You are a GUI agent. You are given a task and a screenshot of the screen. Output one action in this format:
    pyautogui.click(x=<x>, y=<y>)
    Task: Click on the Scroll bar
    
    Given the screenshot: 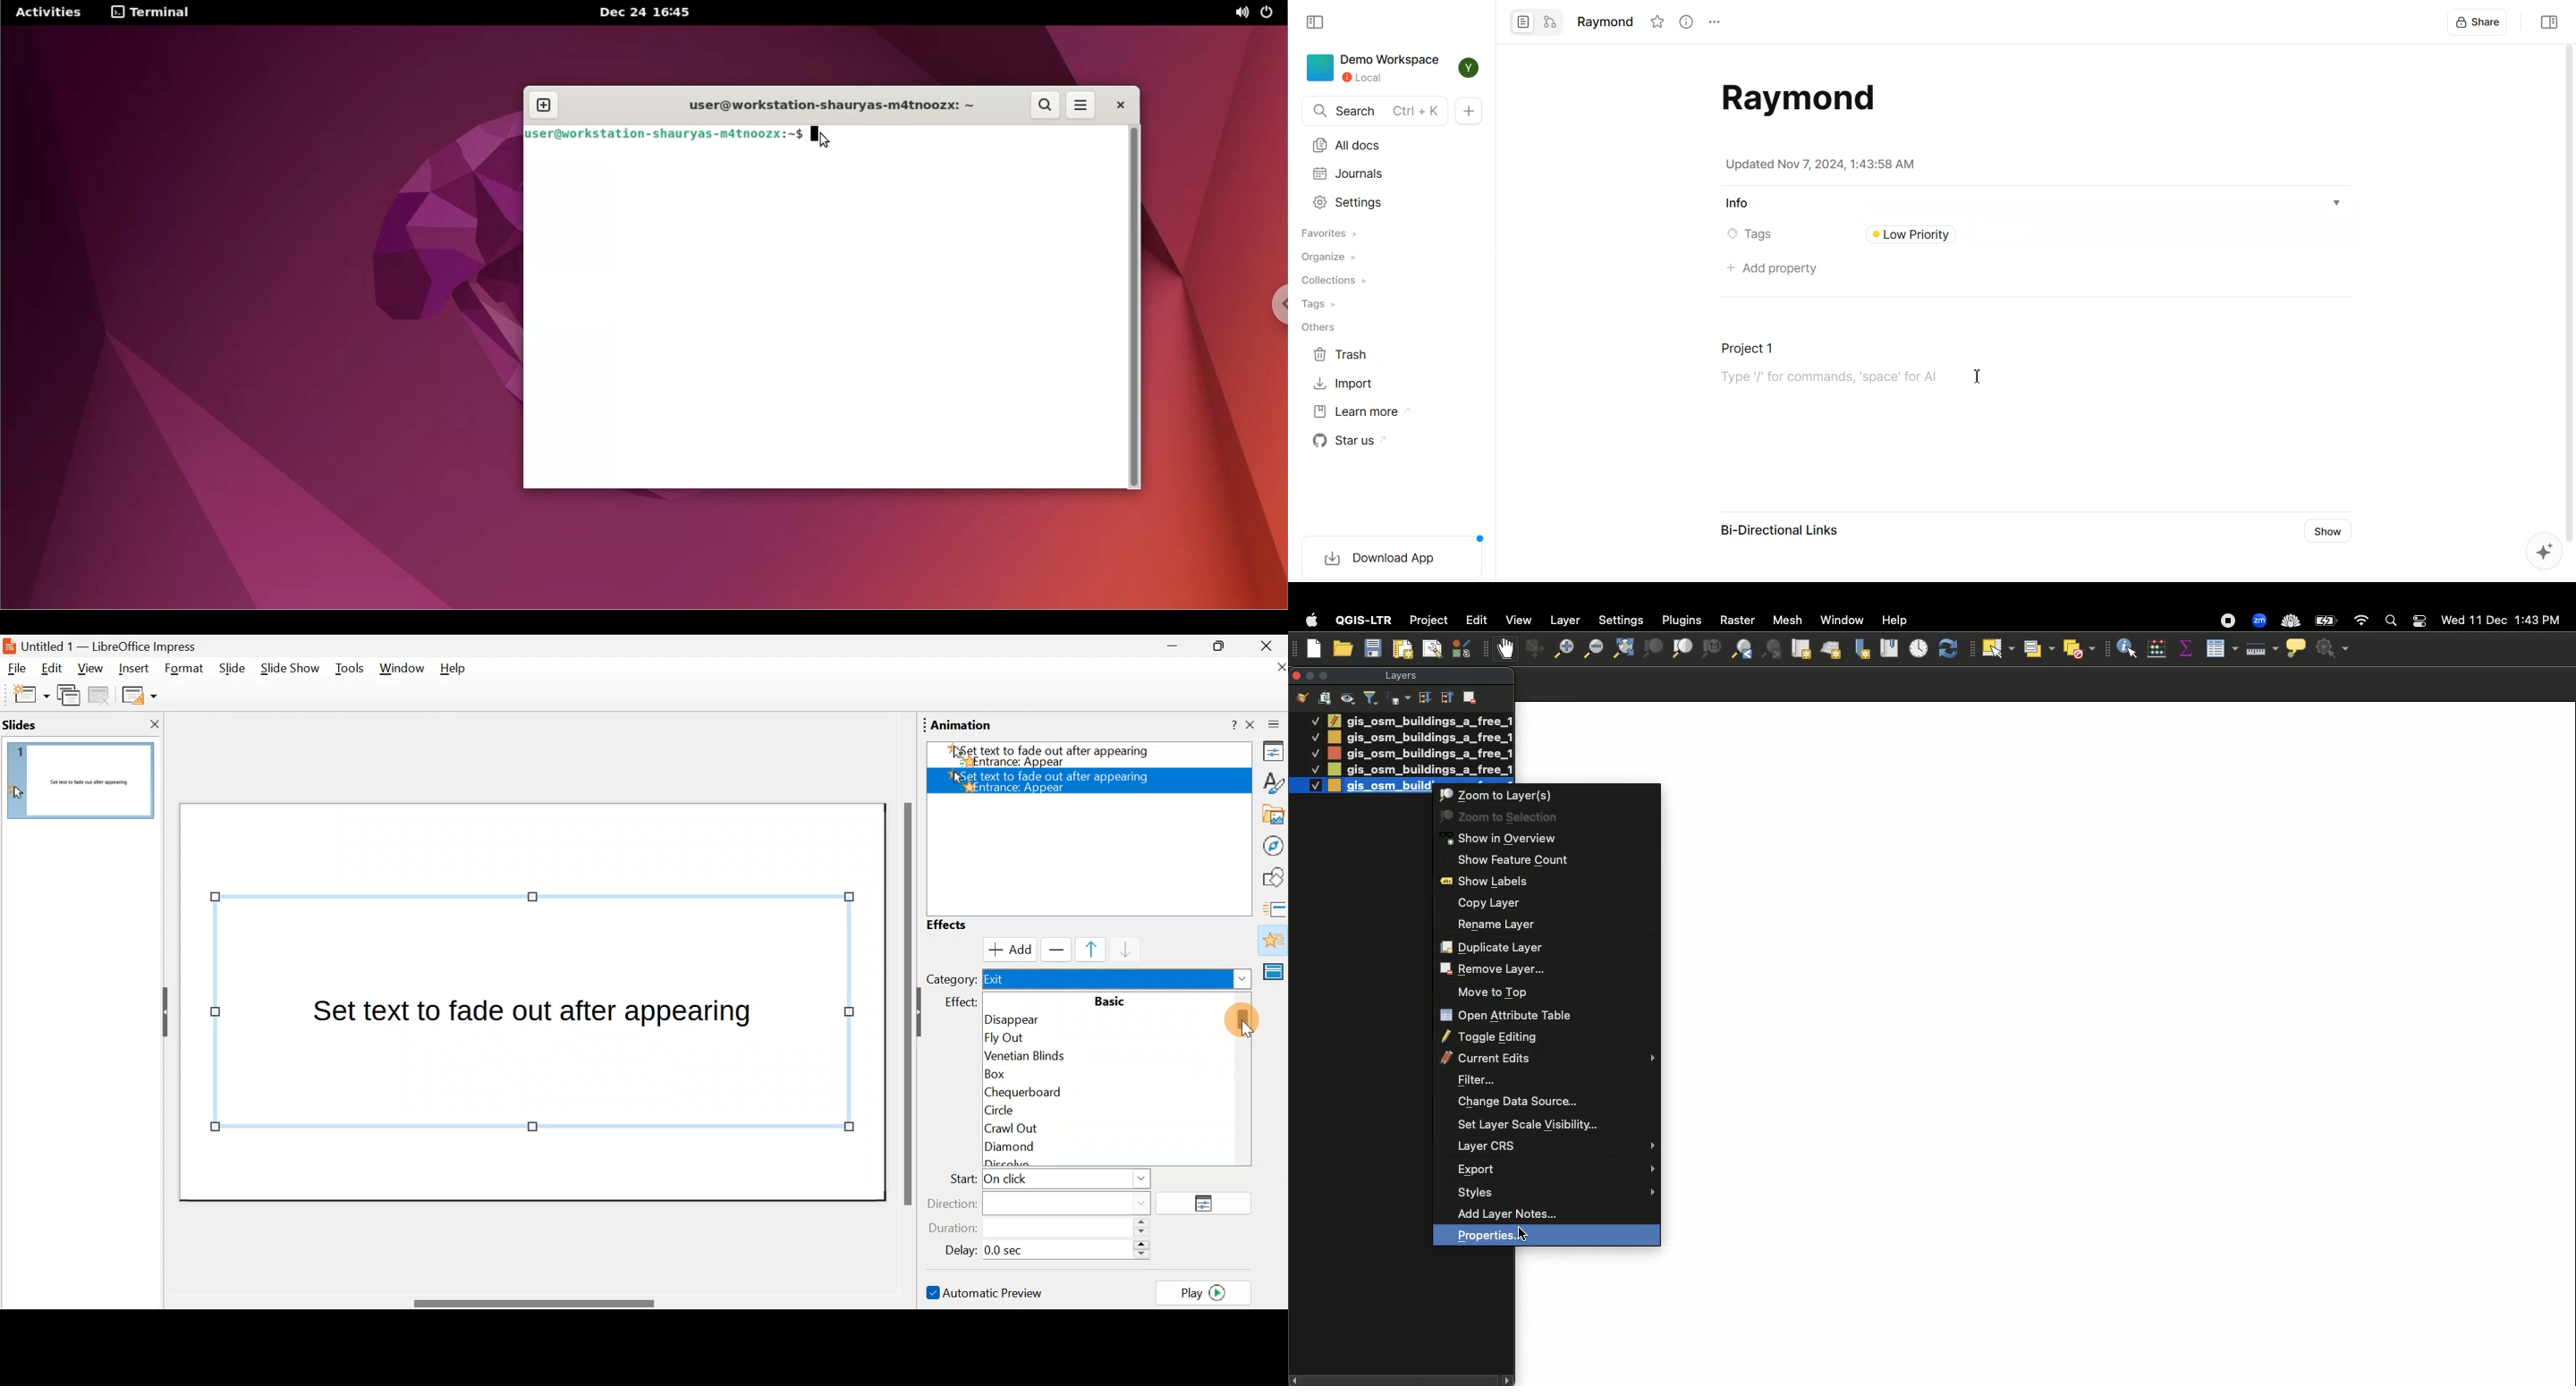 What is the action you would take?
    pyautogui.click(x=532, y=1303)
    